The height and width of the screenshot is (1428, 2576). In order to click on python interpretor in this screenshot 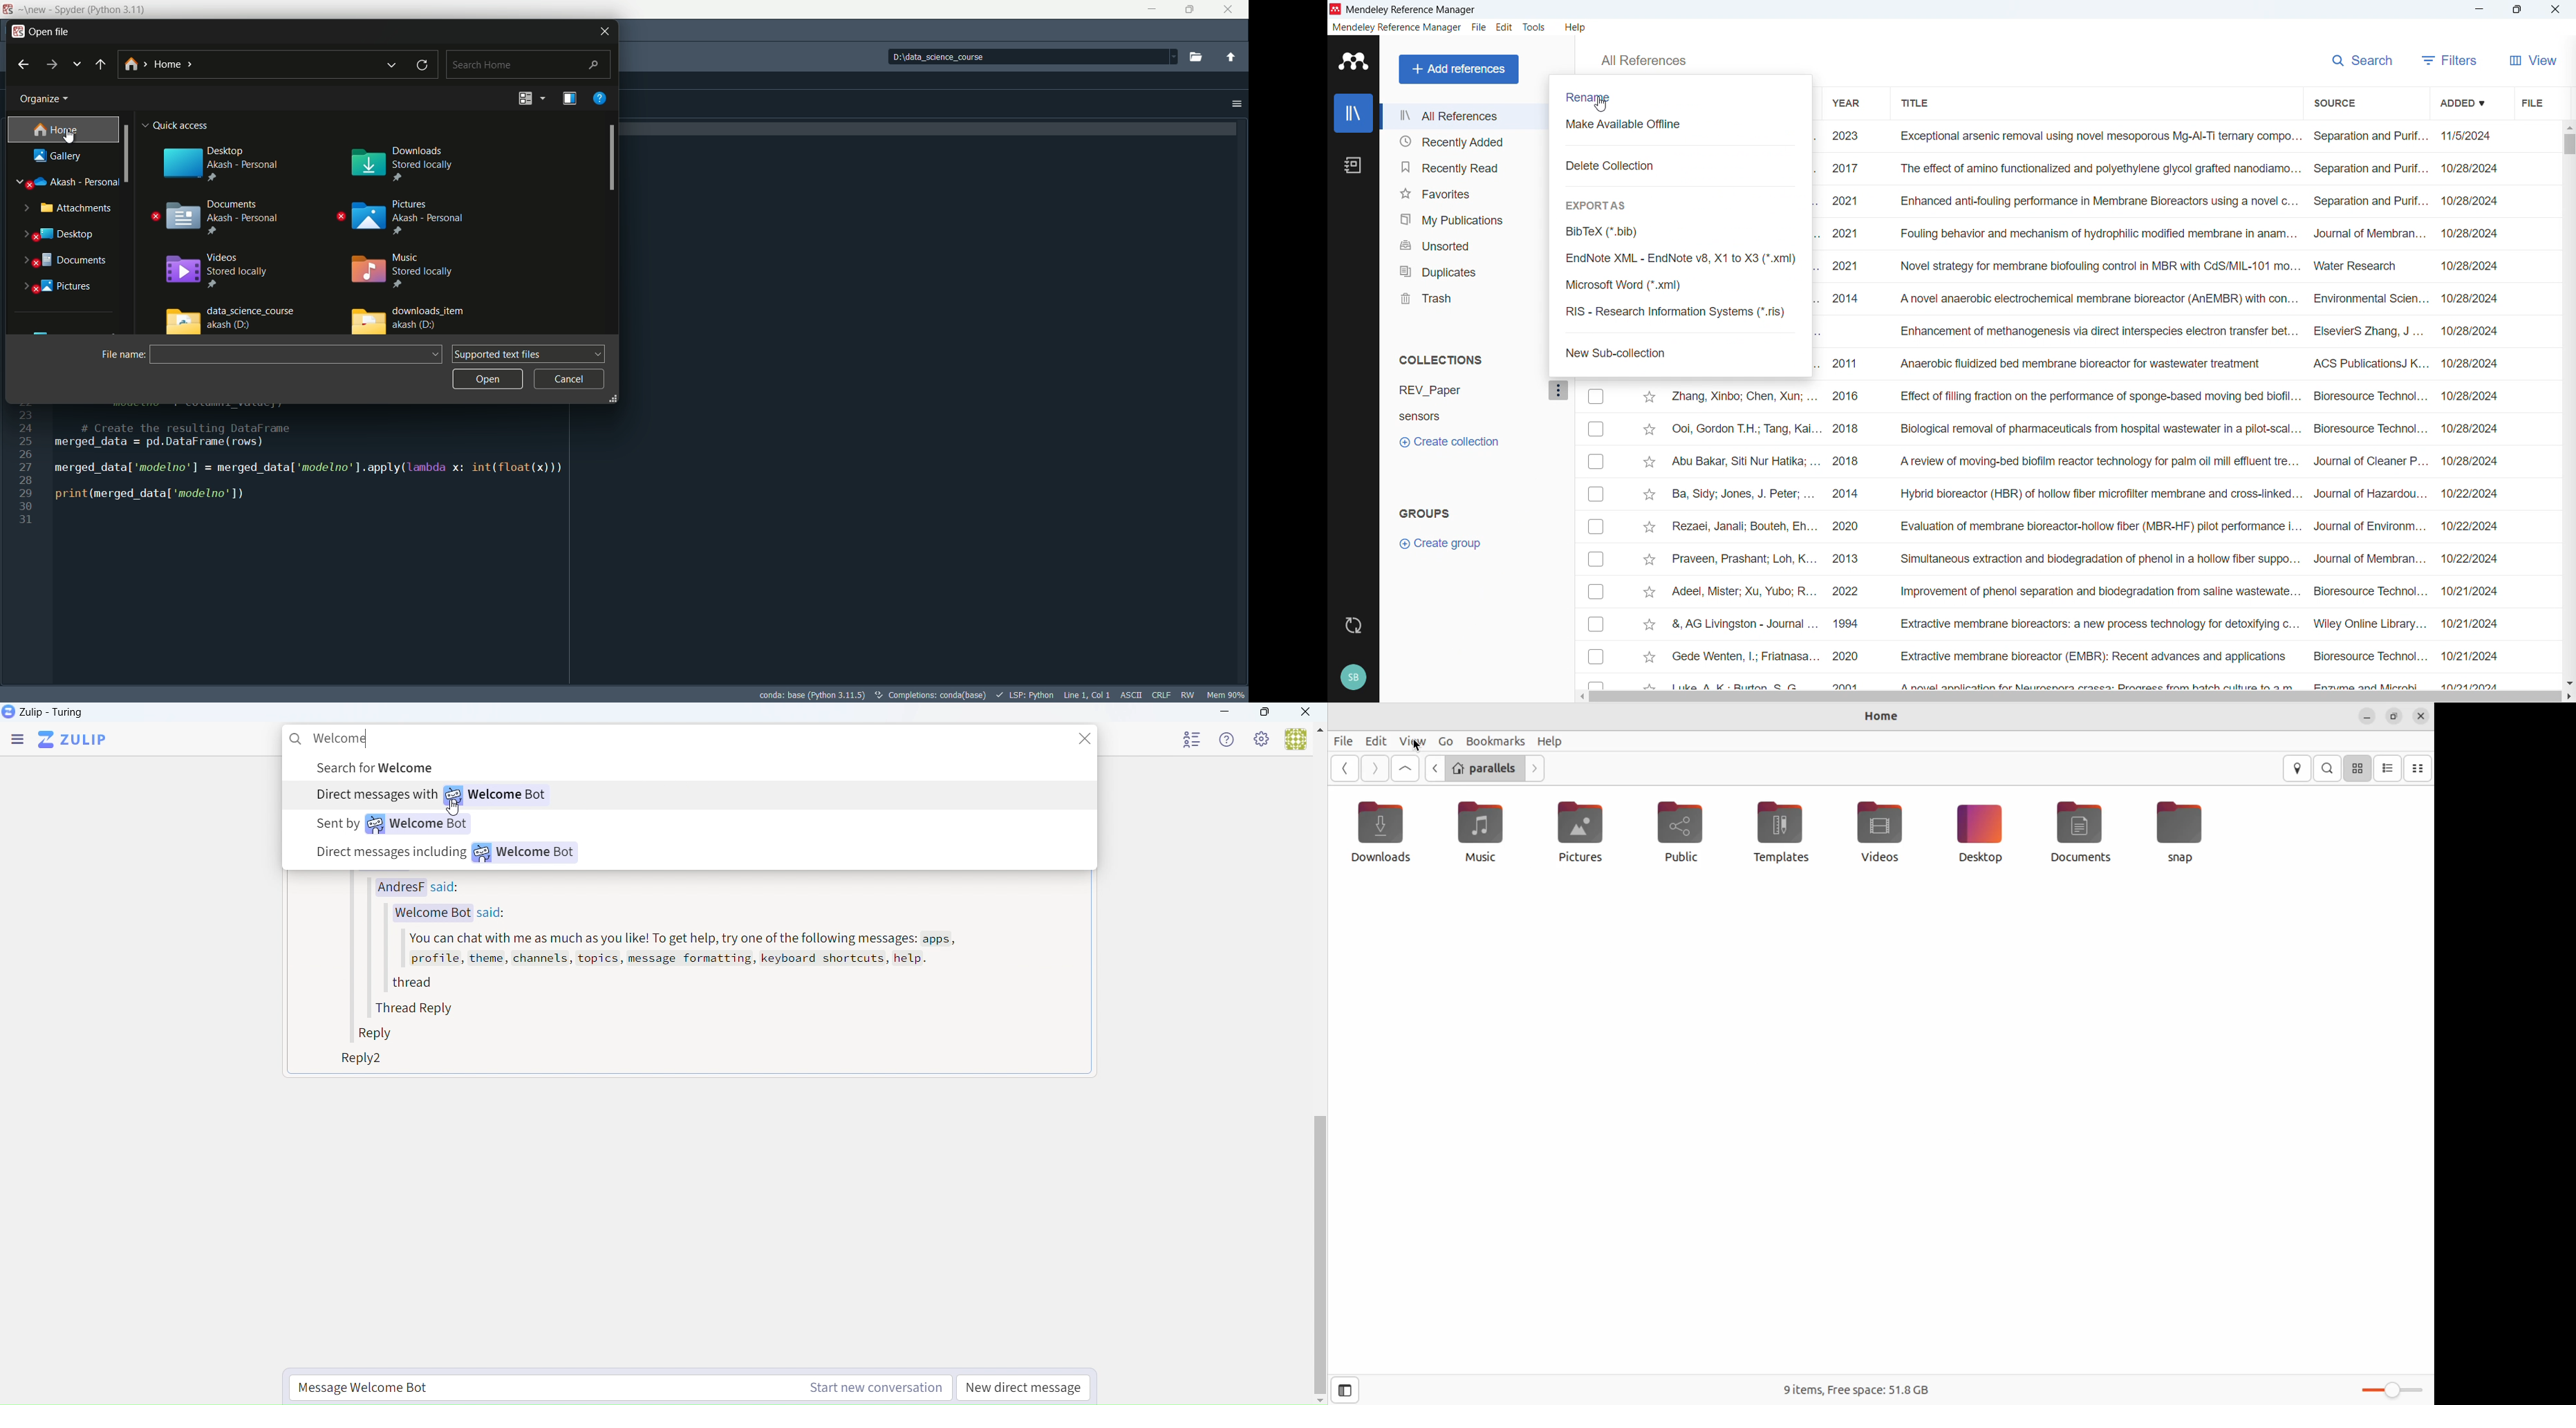, I will do `click(812, 695)`.